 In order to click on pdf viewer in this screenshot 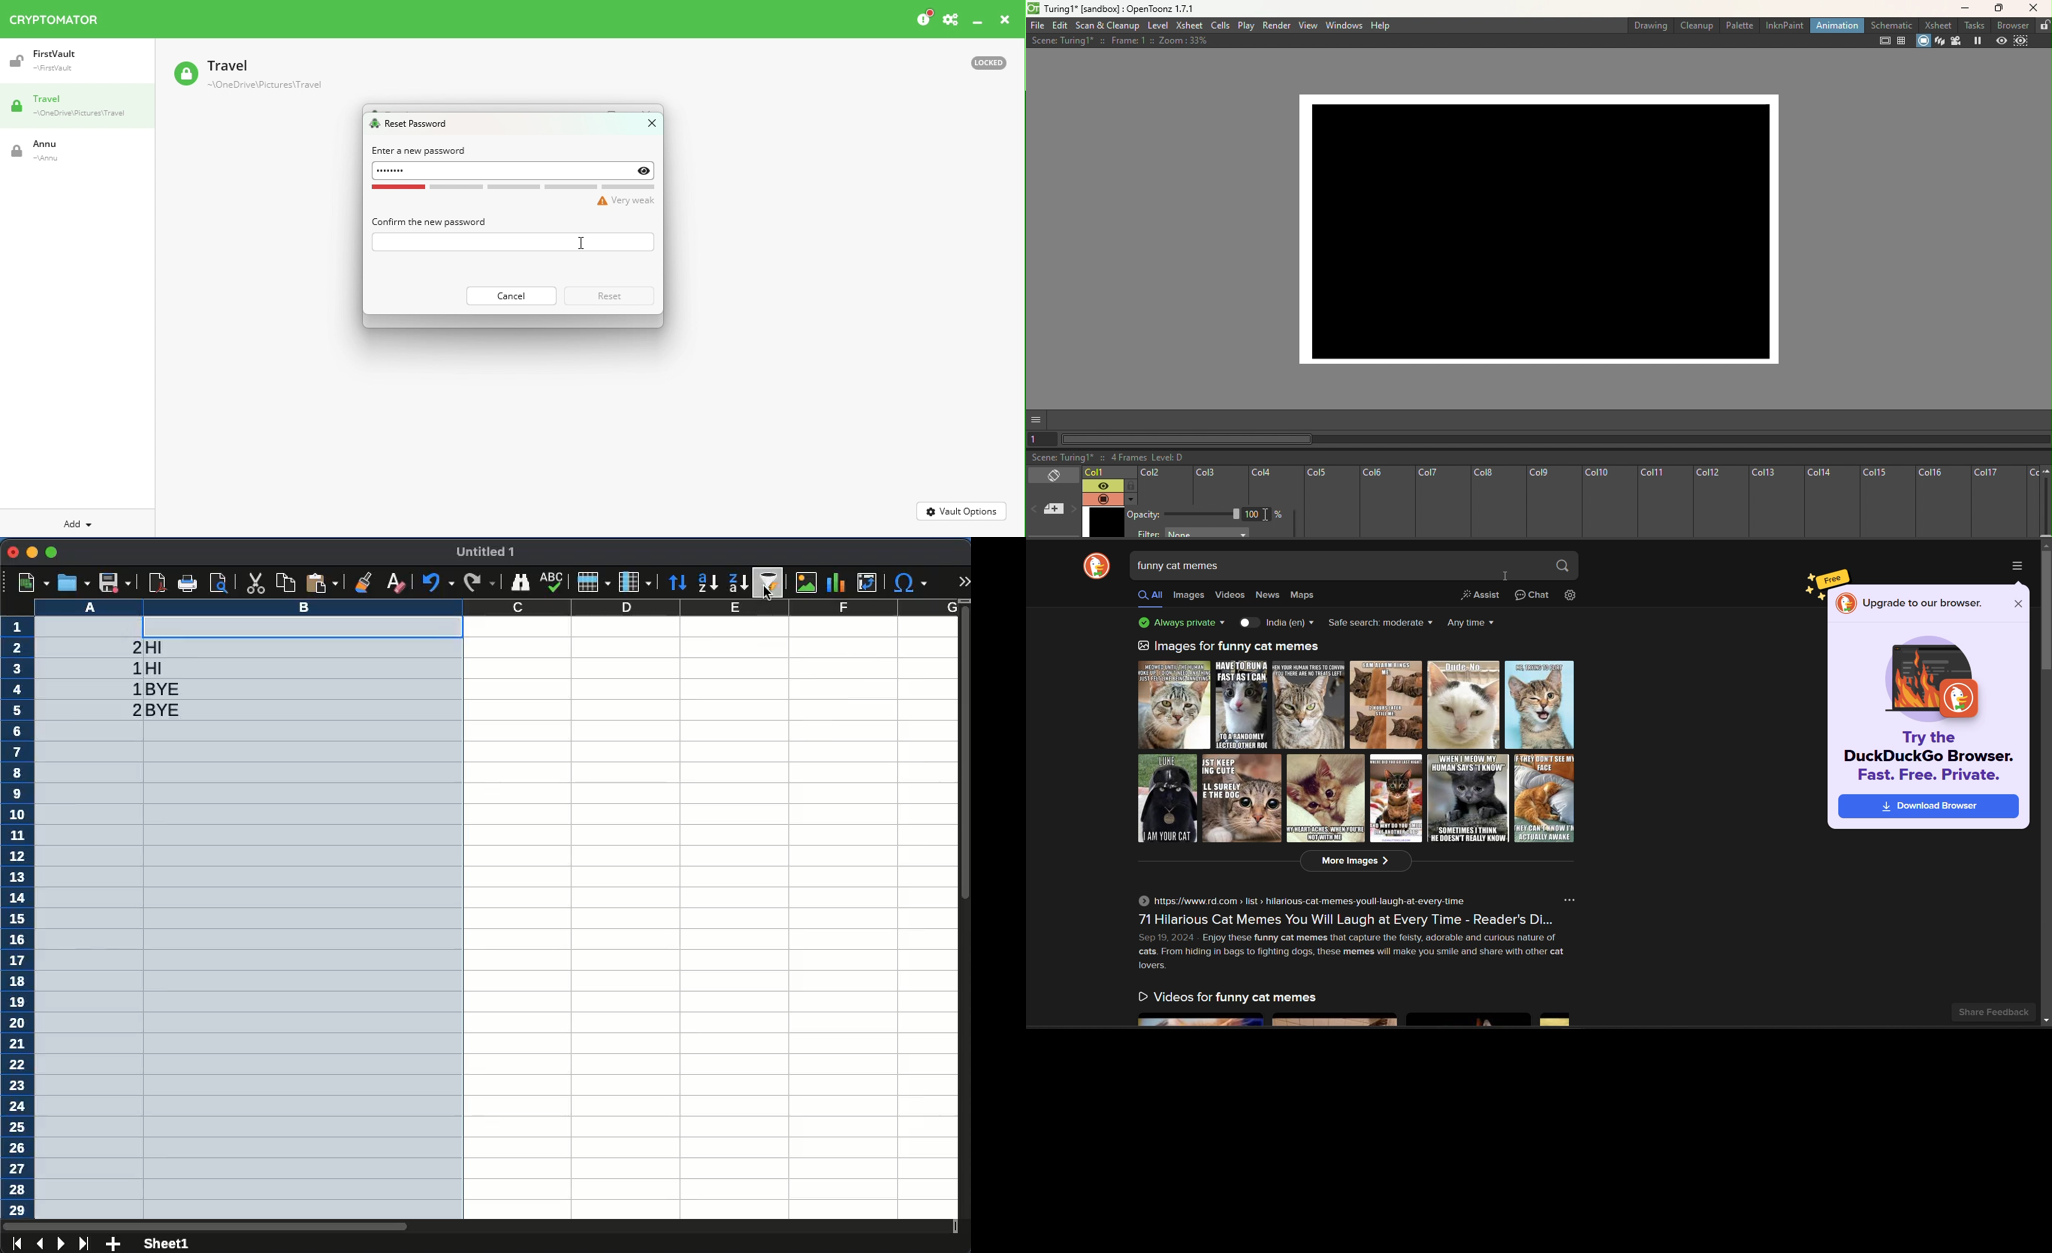, I will do `click(160, 582)`.